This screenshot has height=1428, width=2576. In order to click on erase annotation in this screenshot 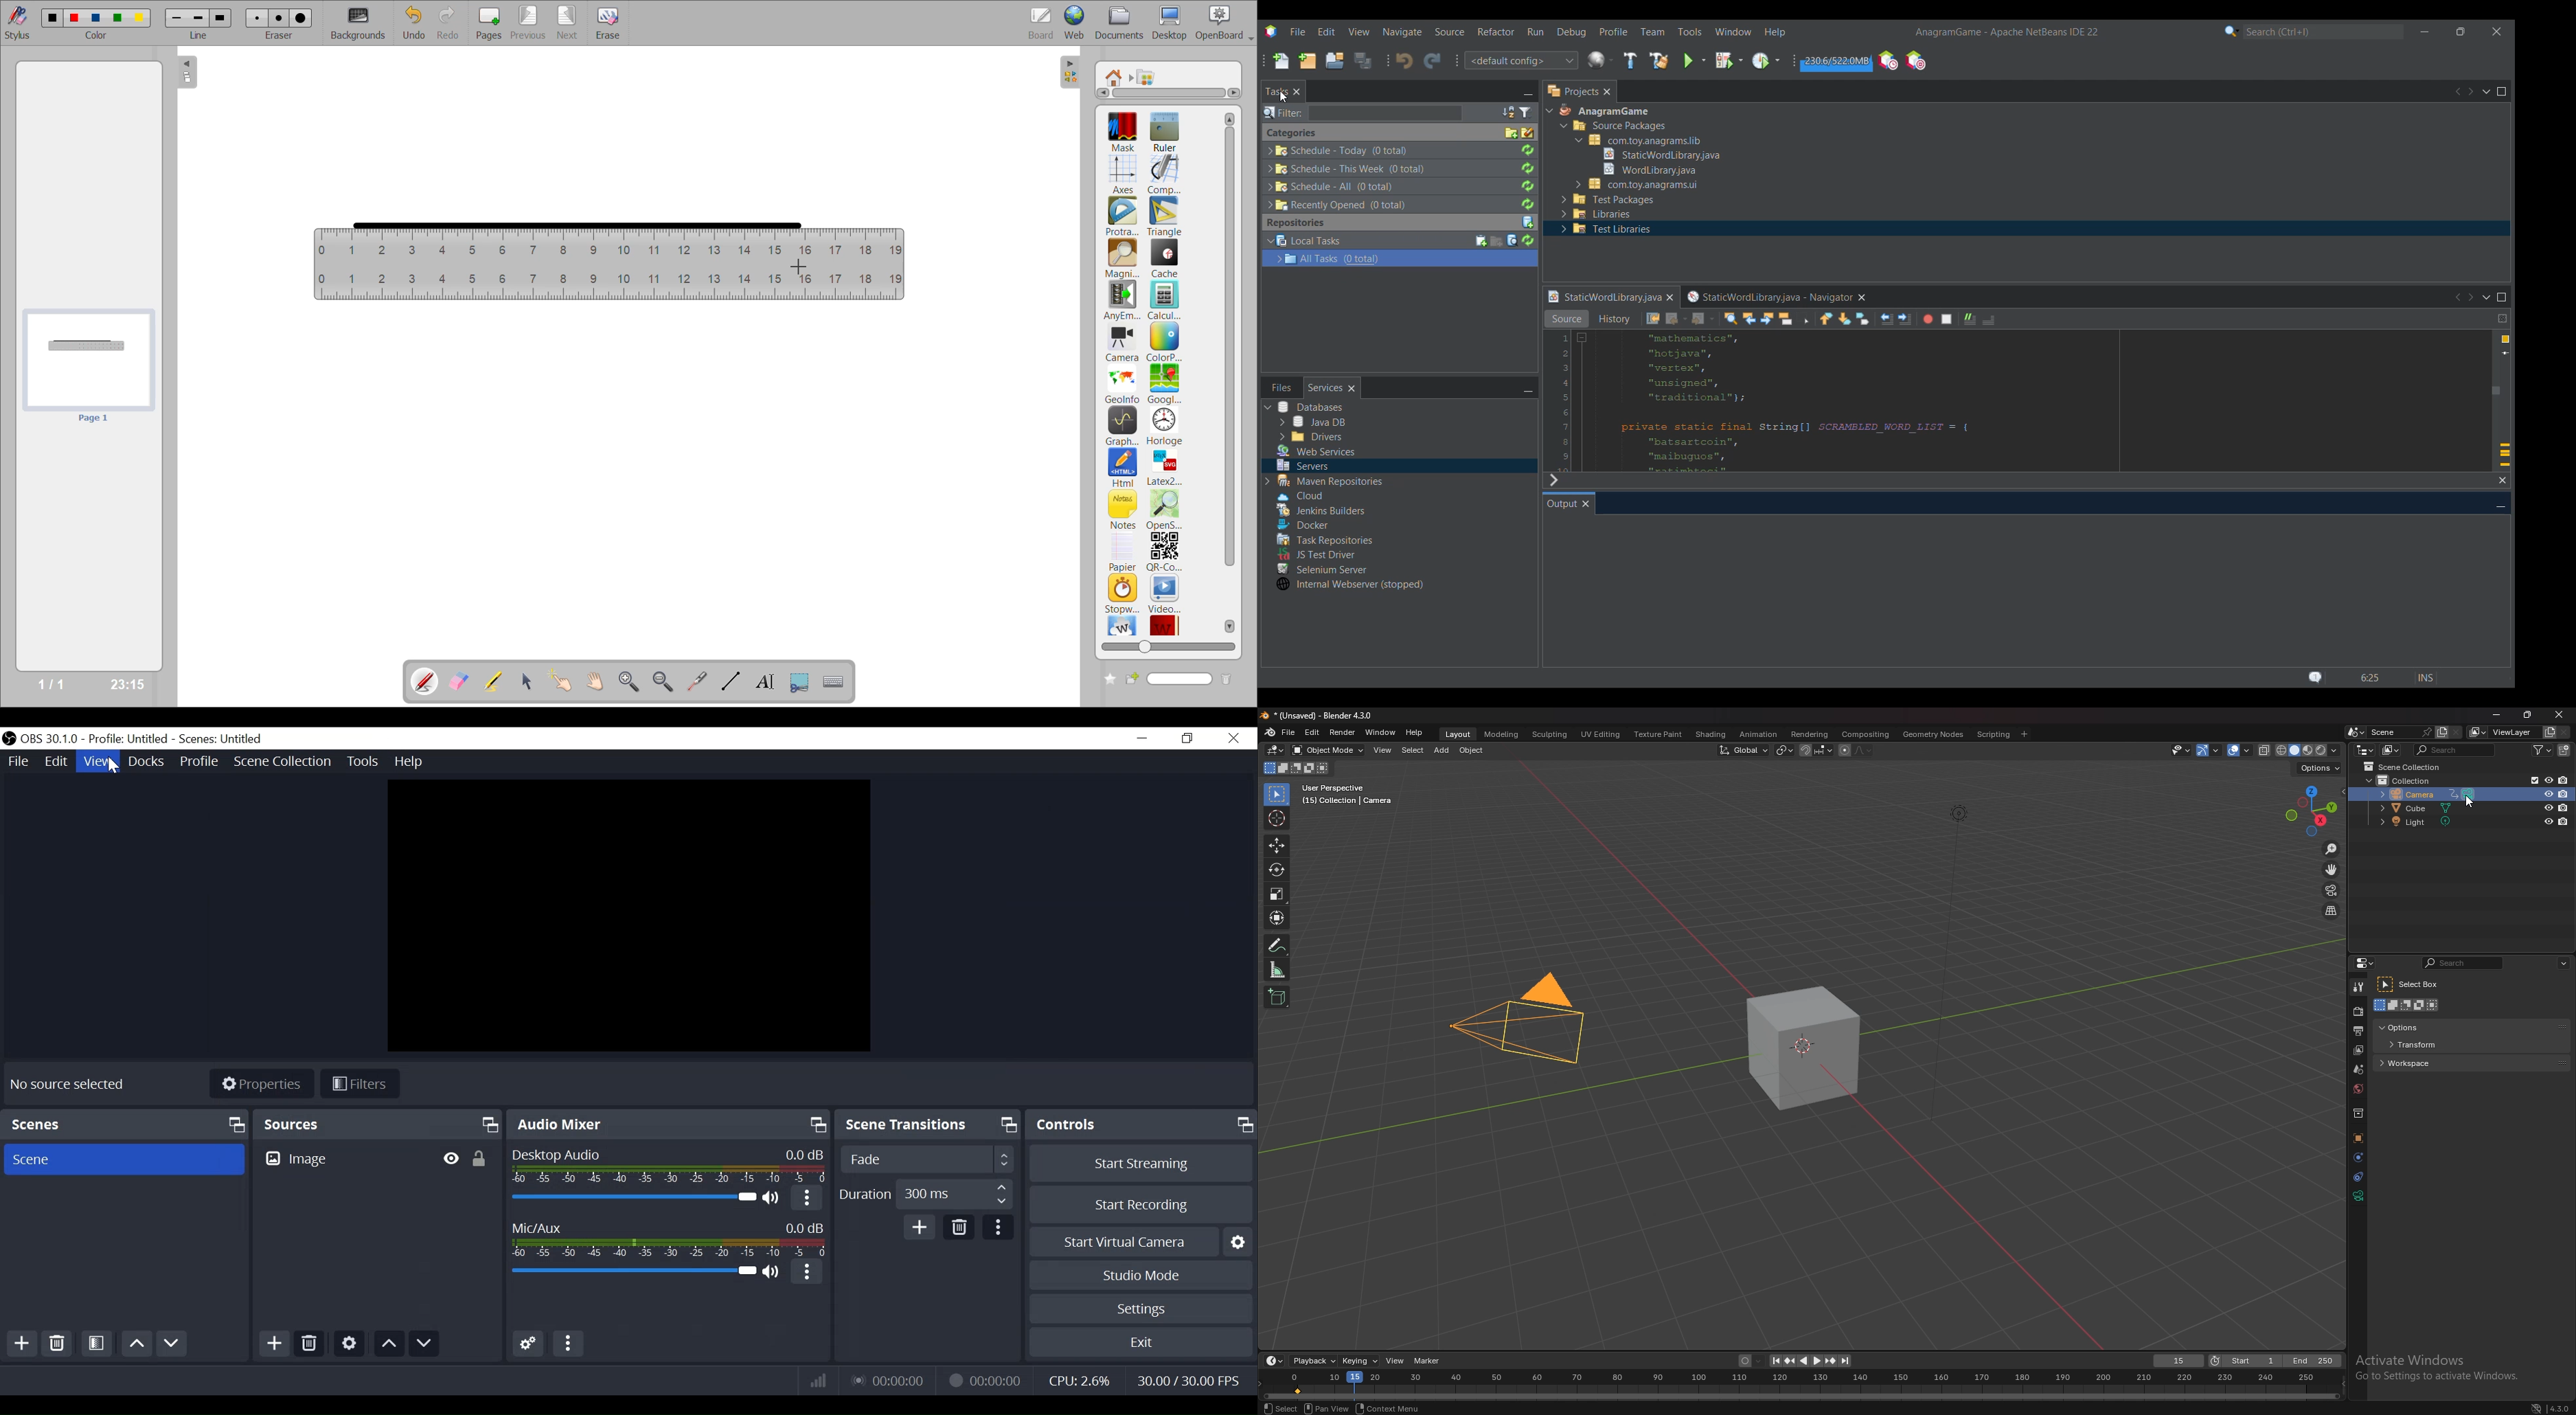, I will do `click(460, 681)`.